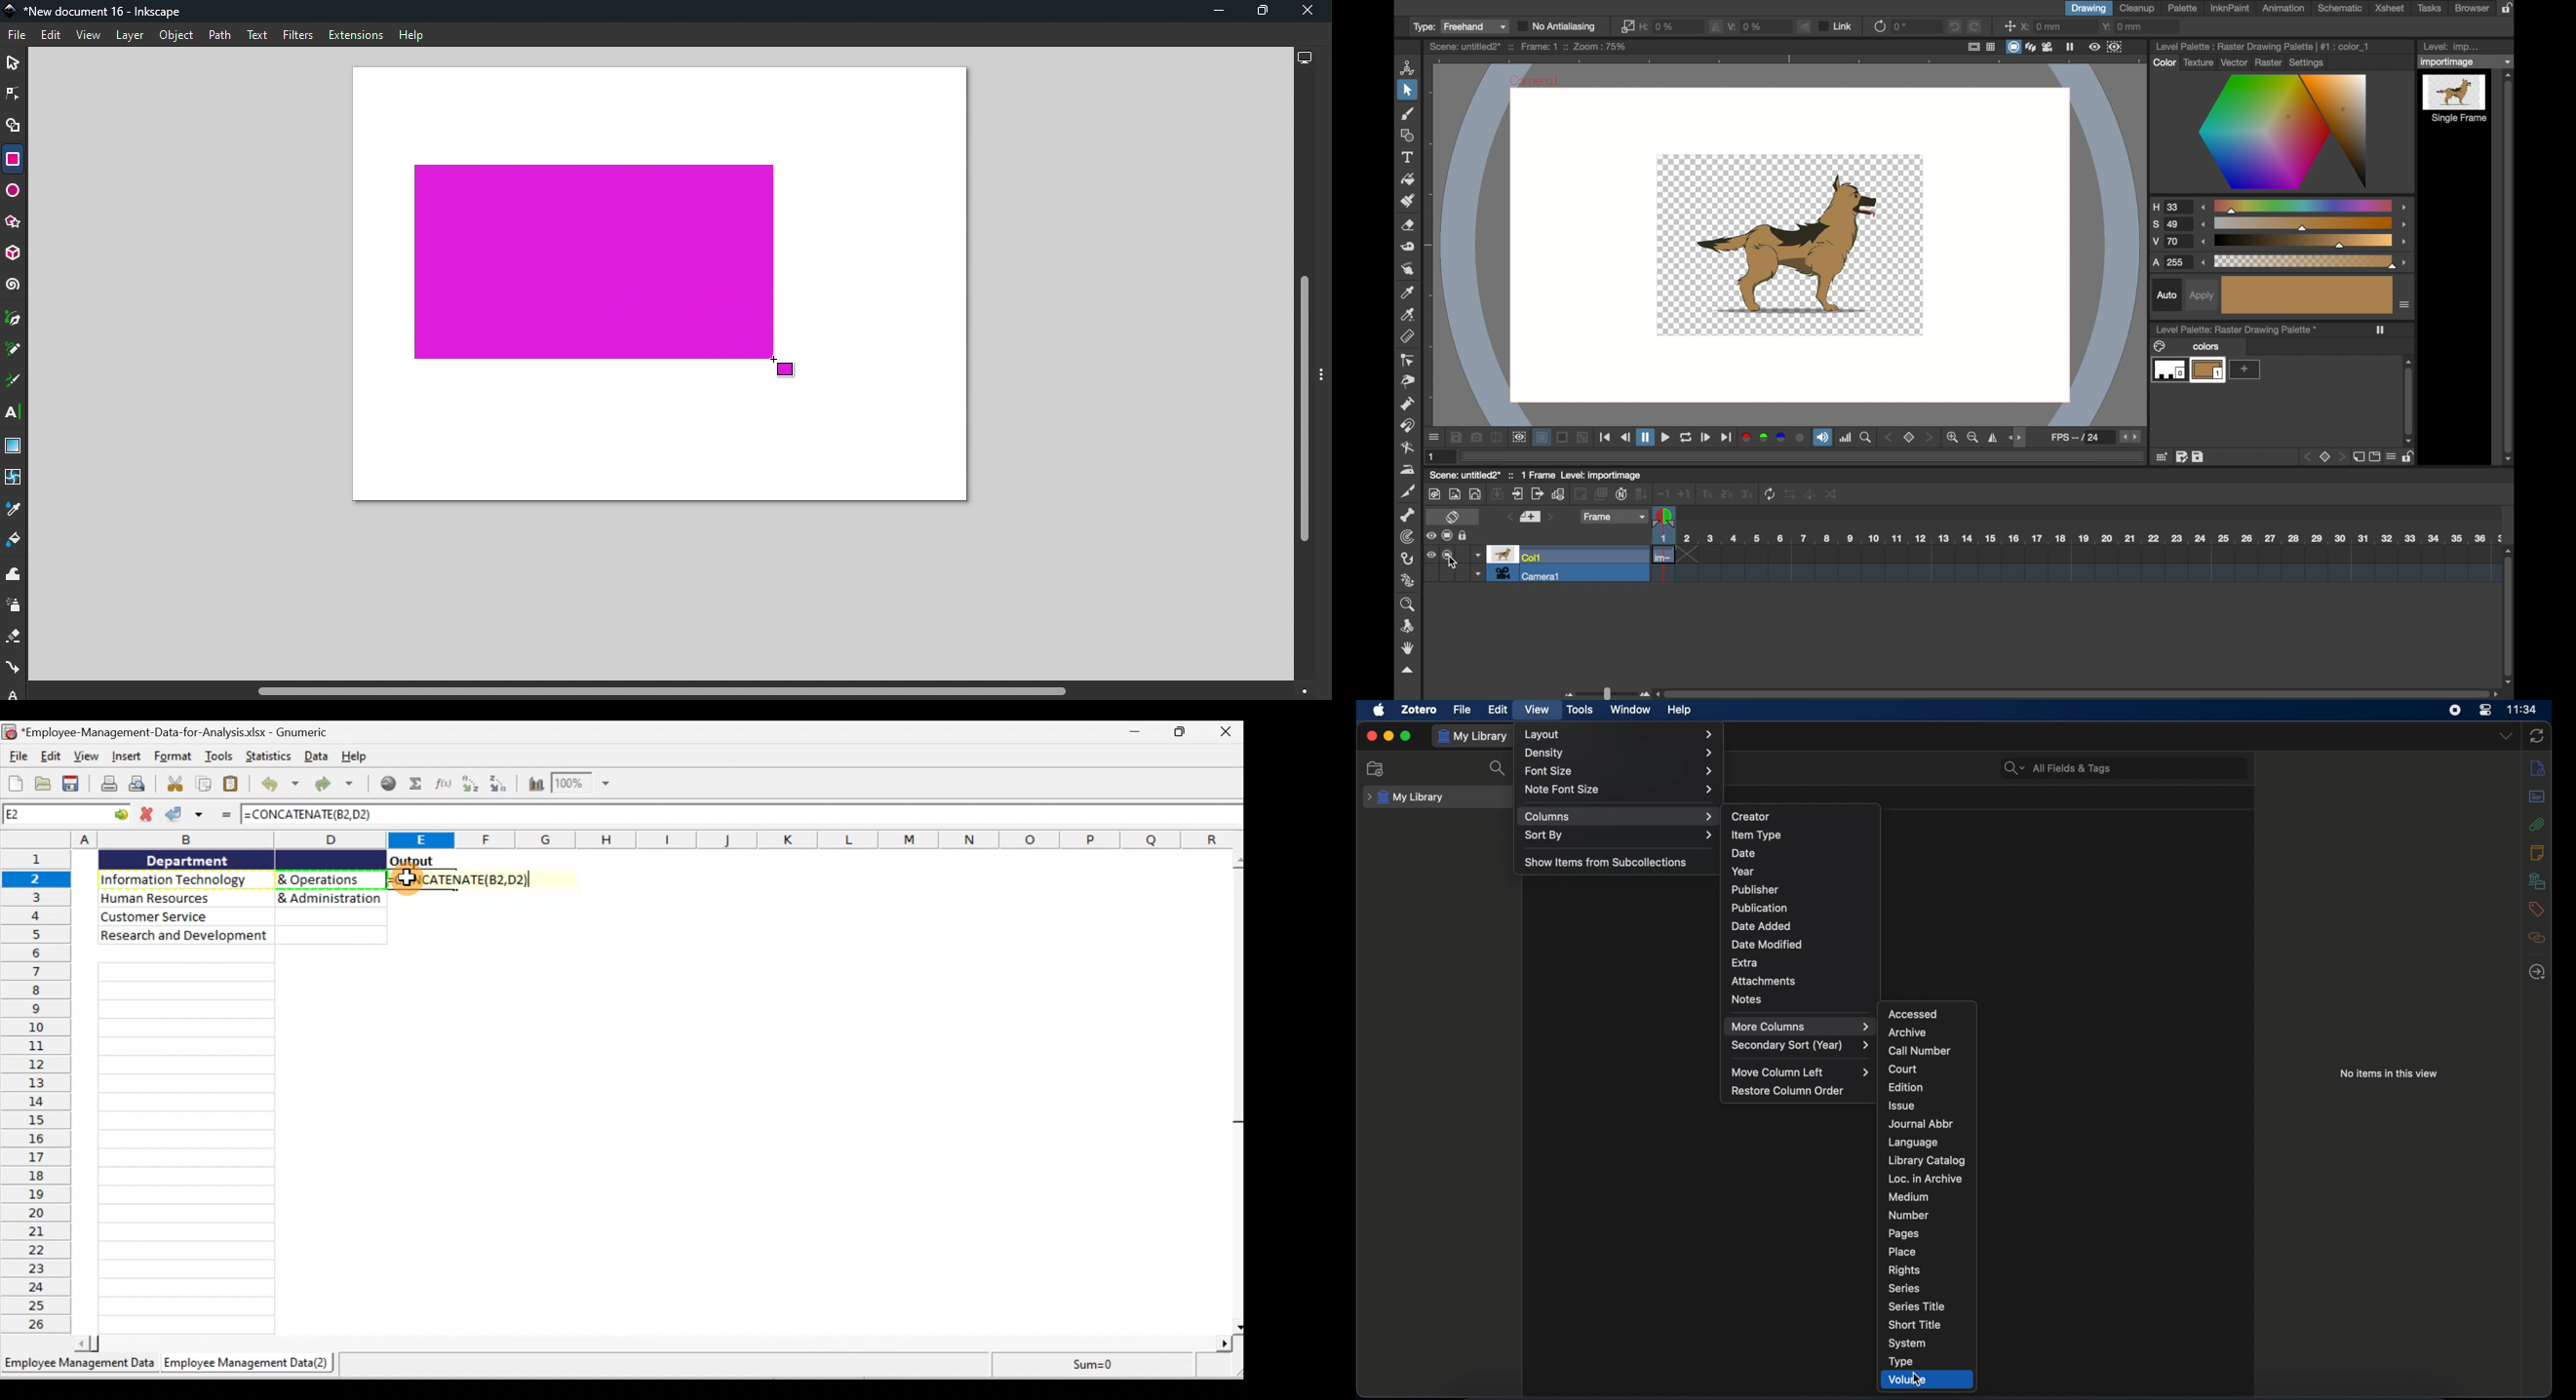 Image resolution: width=2576 pixels, height=1400 pixels. I want to click on Rectangle tool, so click(12, 159).